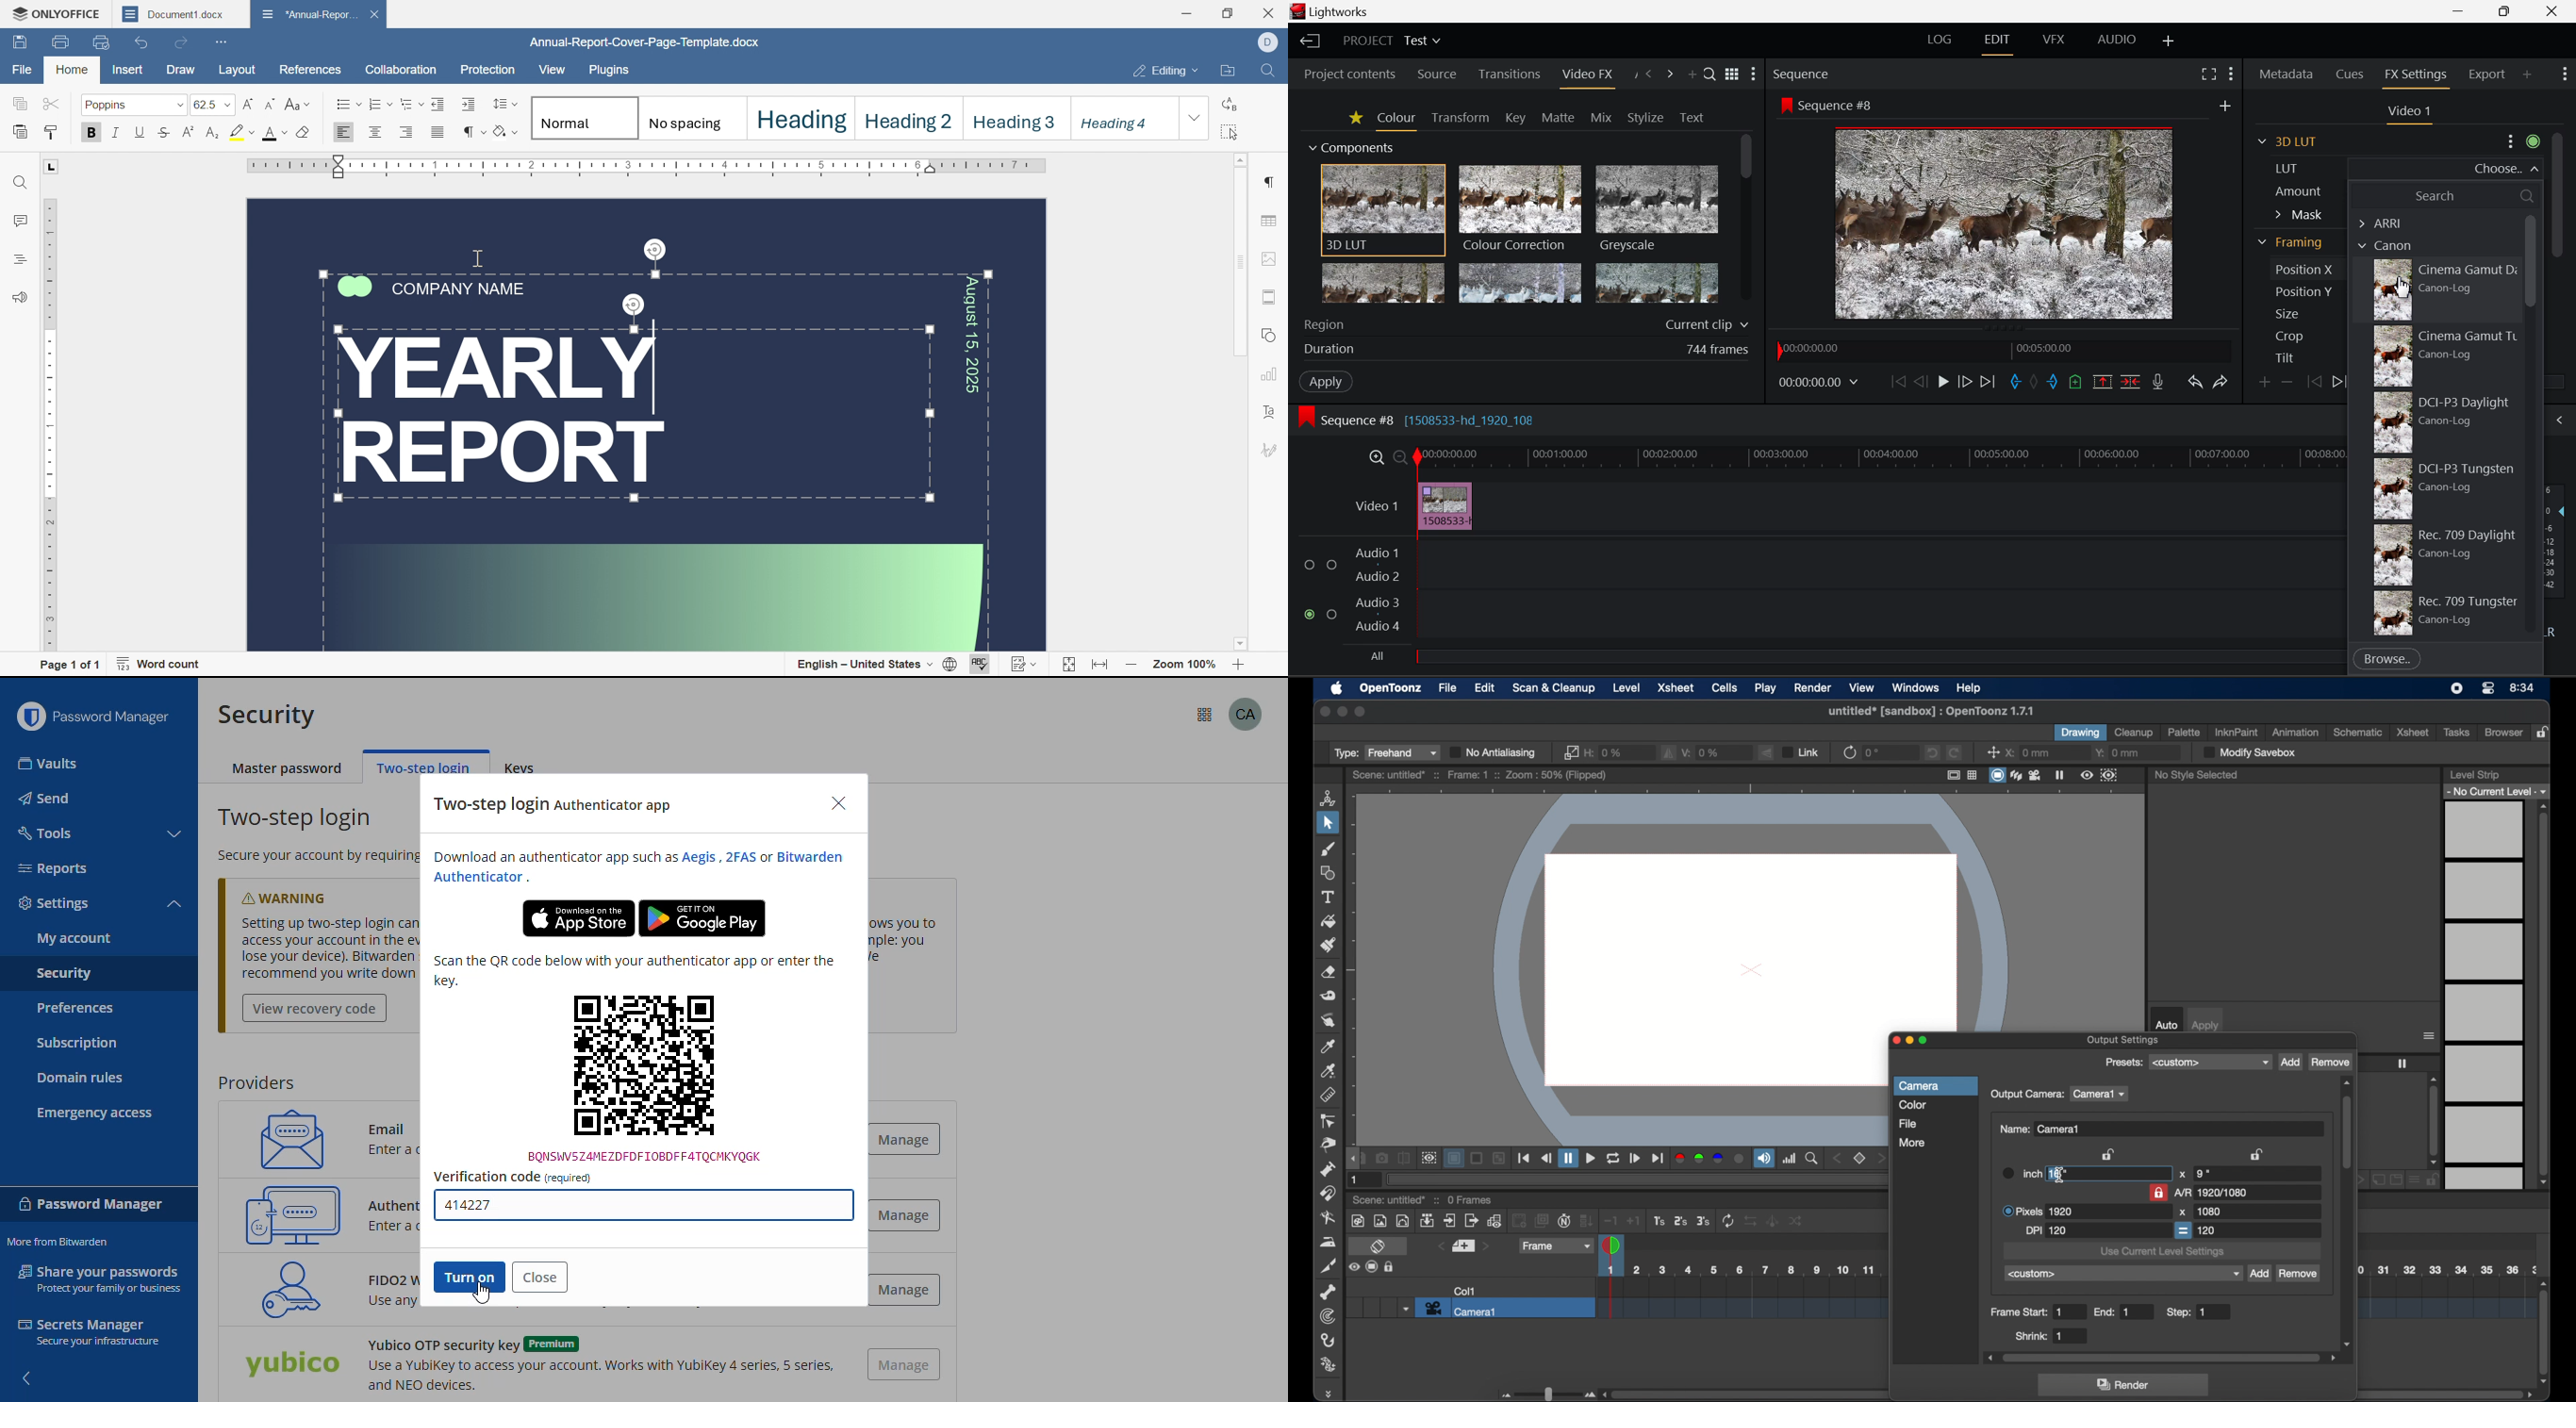  I want to click on Document1.d, so click(171, 13).